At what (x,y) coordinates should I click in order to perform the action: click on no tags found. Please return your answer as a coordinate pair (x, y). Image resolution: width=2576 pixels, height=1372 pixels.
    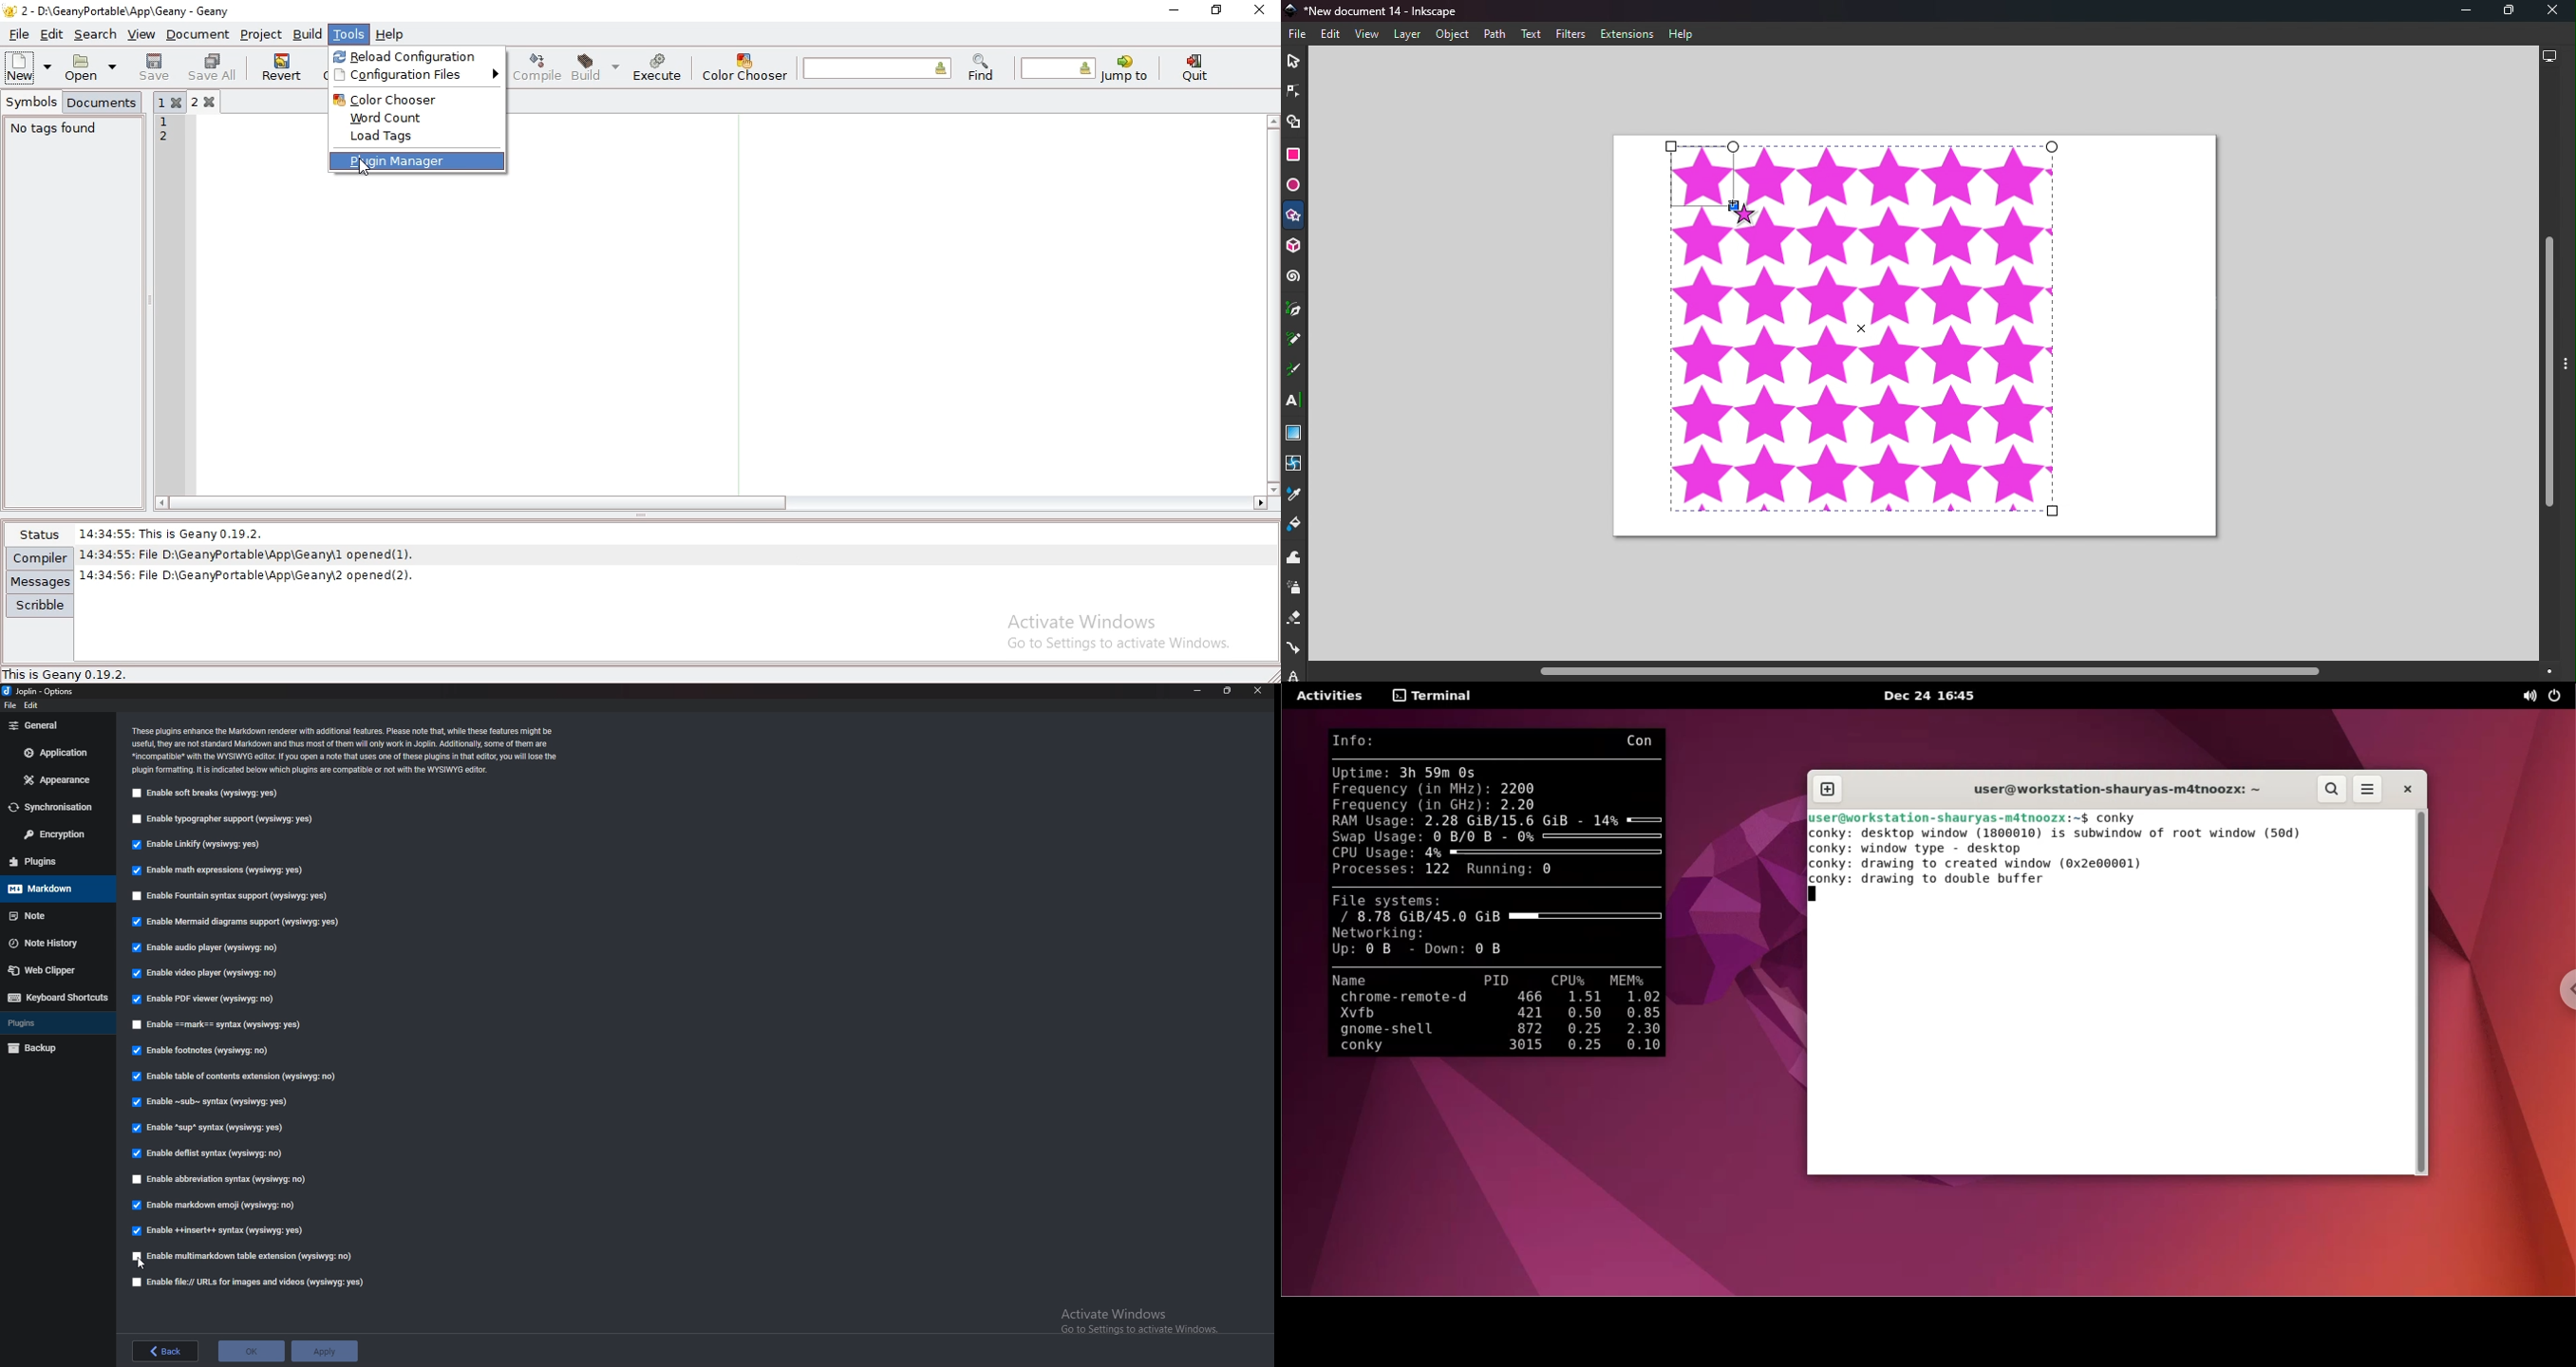
    Looking at the image, I should click on (54, 129).